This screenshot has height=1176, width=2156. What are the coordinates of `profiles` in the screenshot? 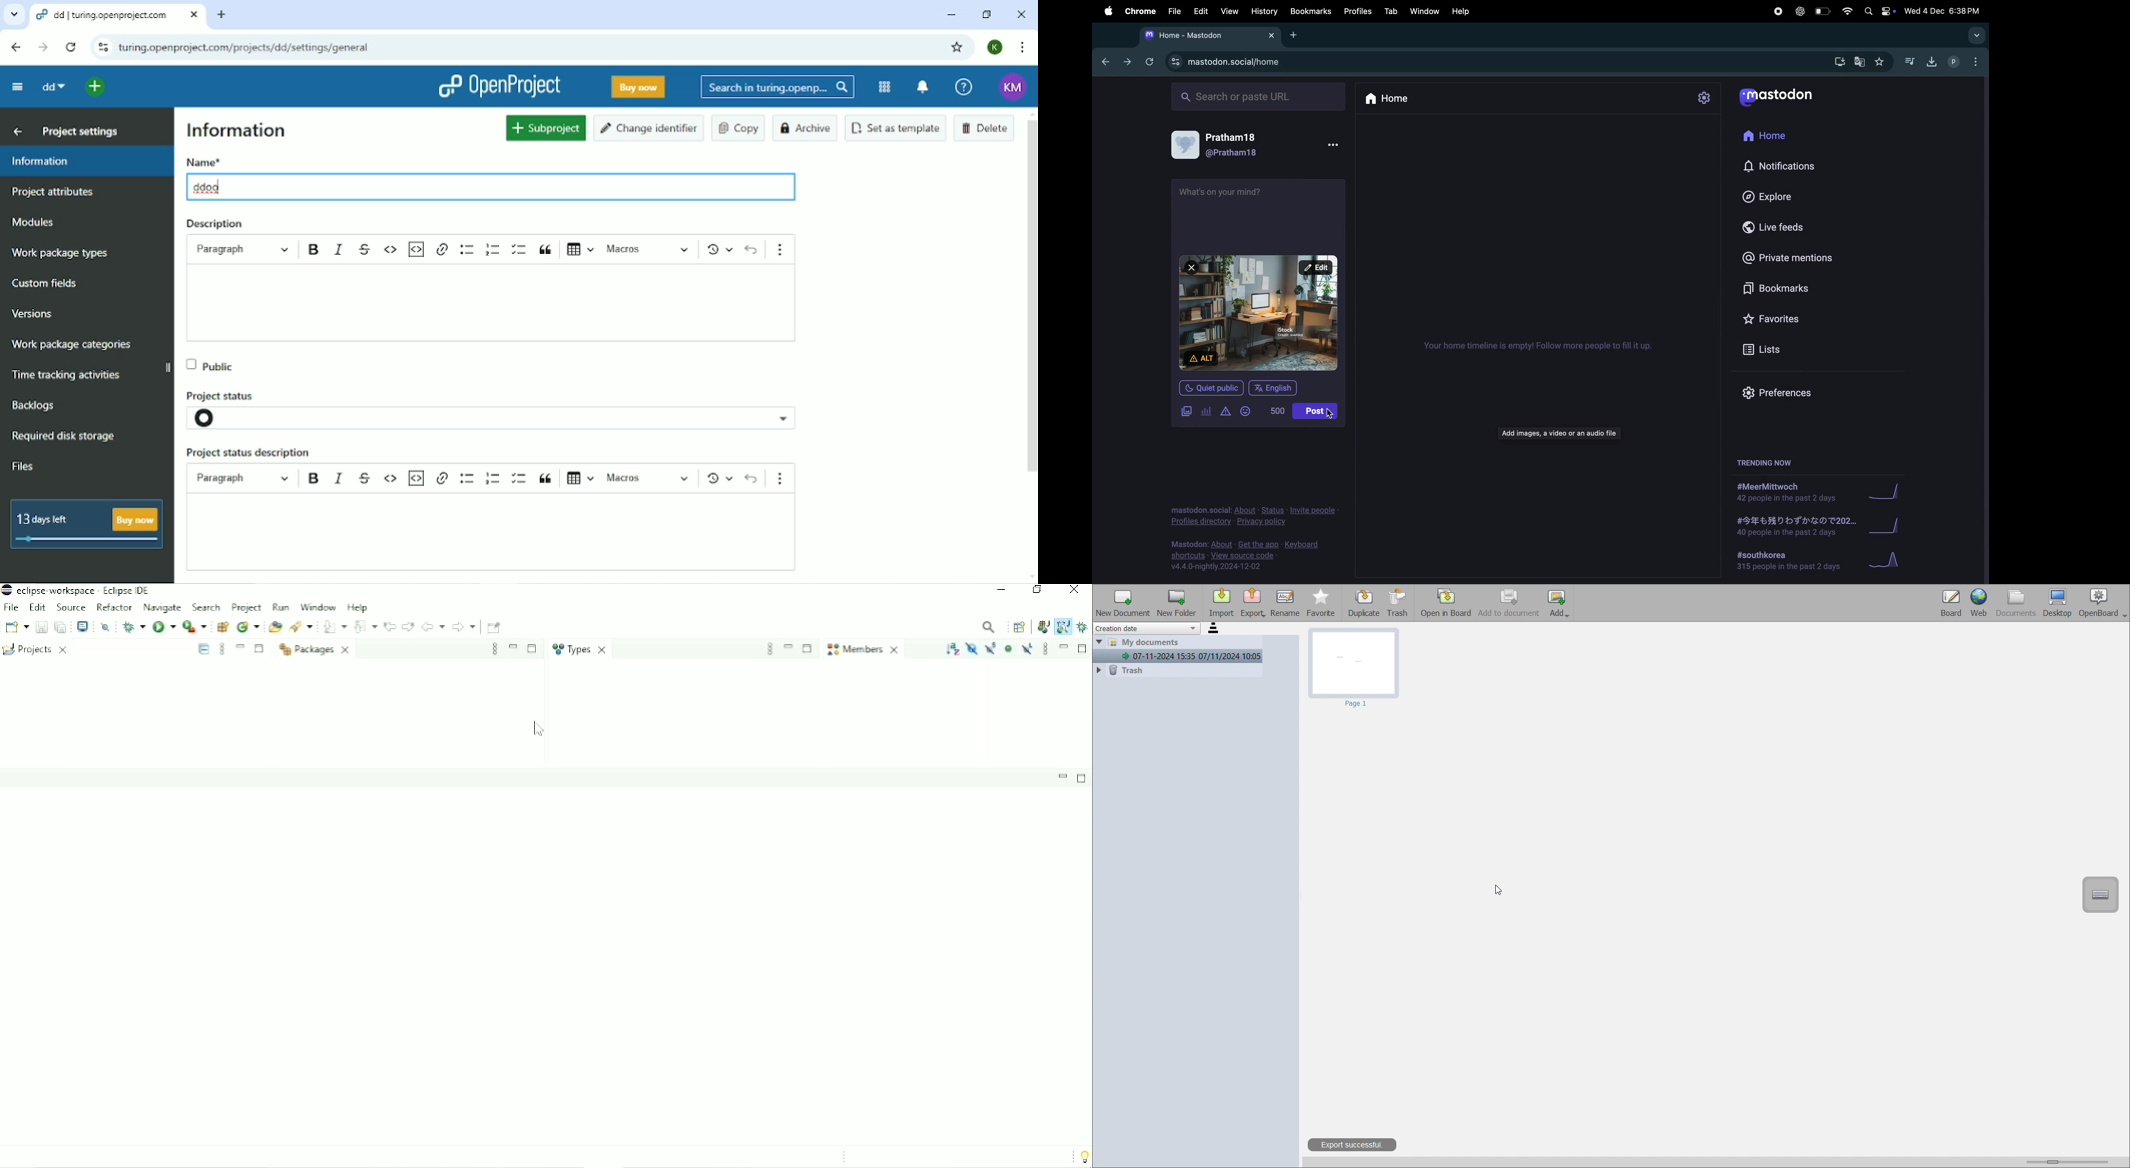 It's located at (1359, 11).